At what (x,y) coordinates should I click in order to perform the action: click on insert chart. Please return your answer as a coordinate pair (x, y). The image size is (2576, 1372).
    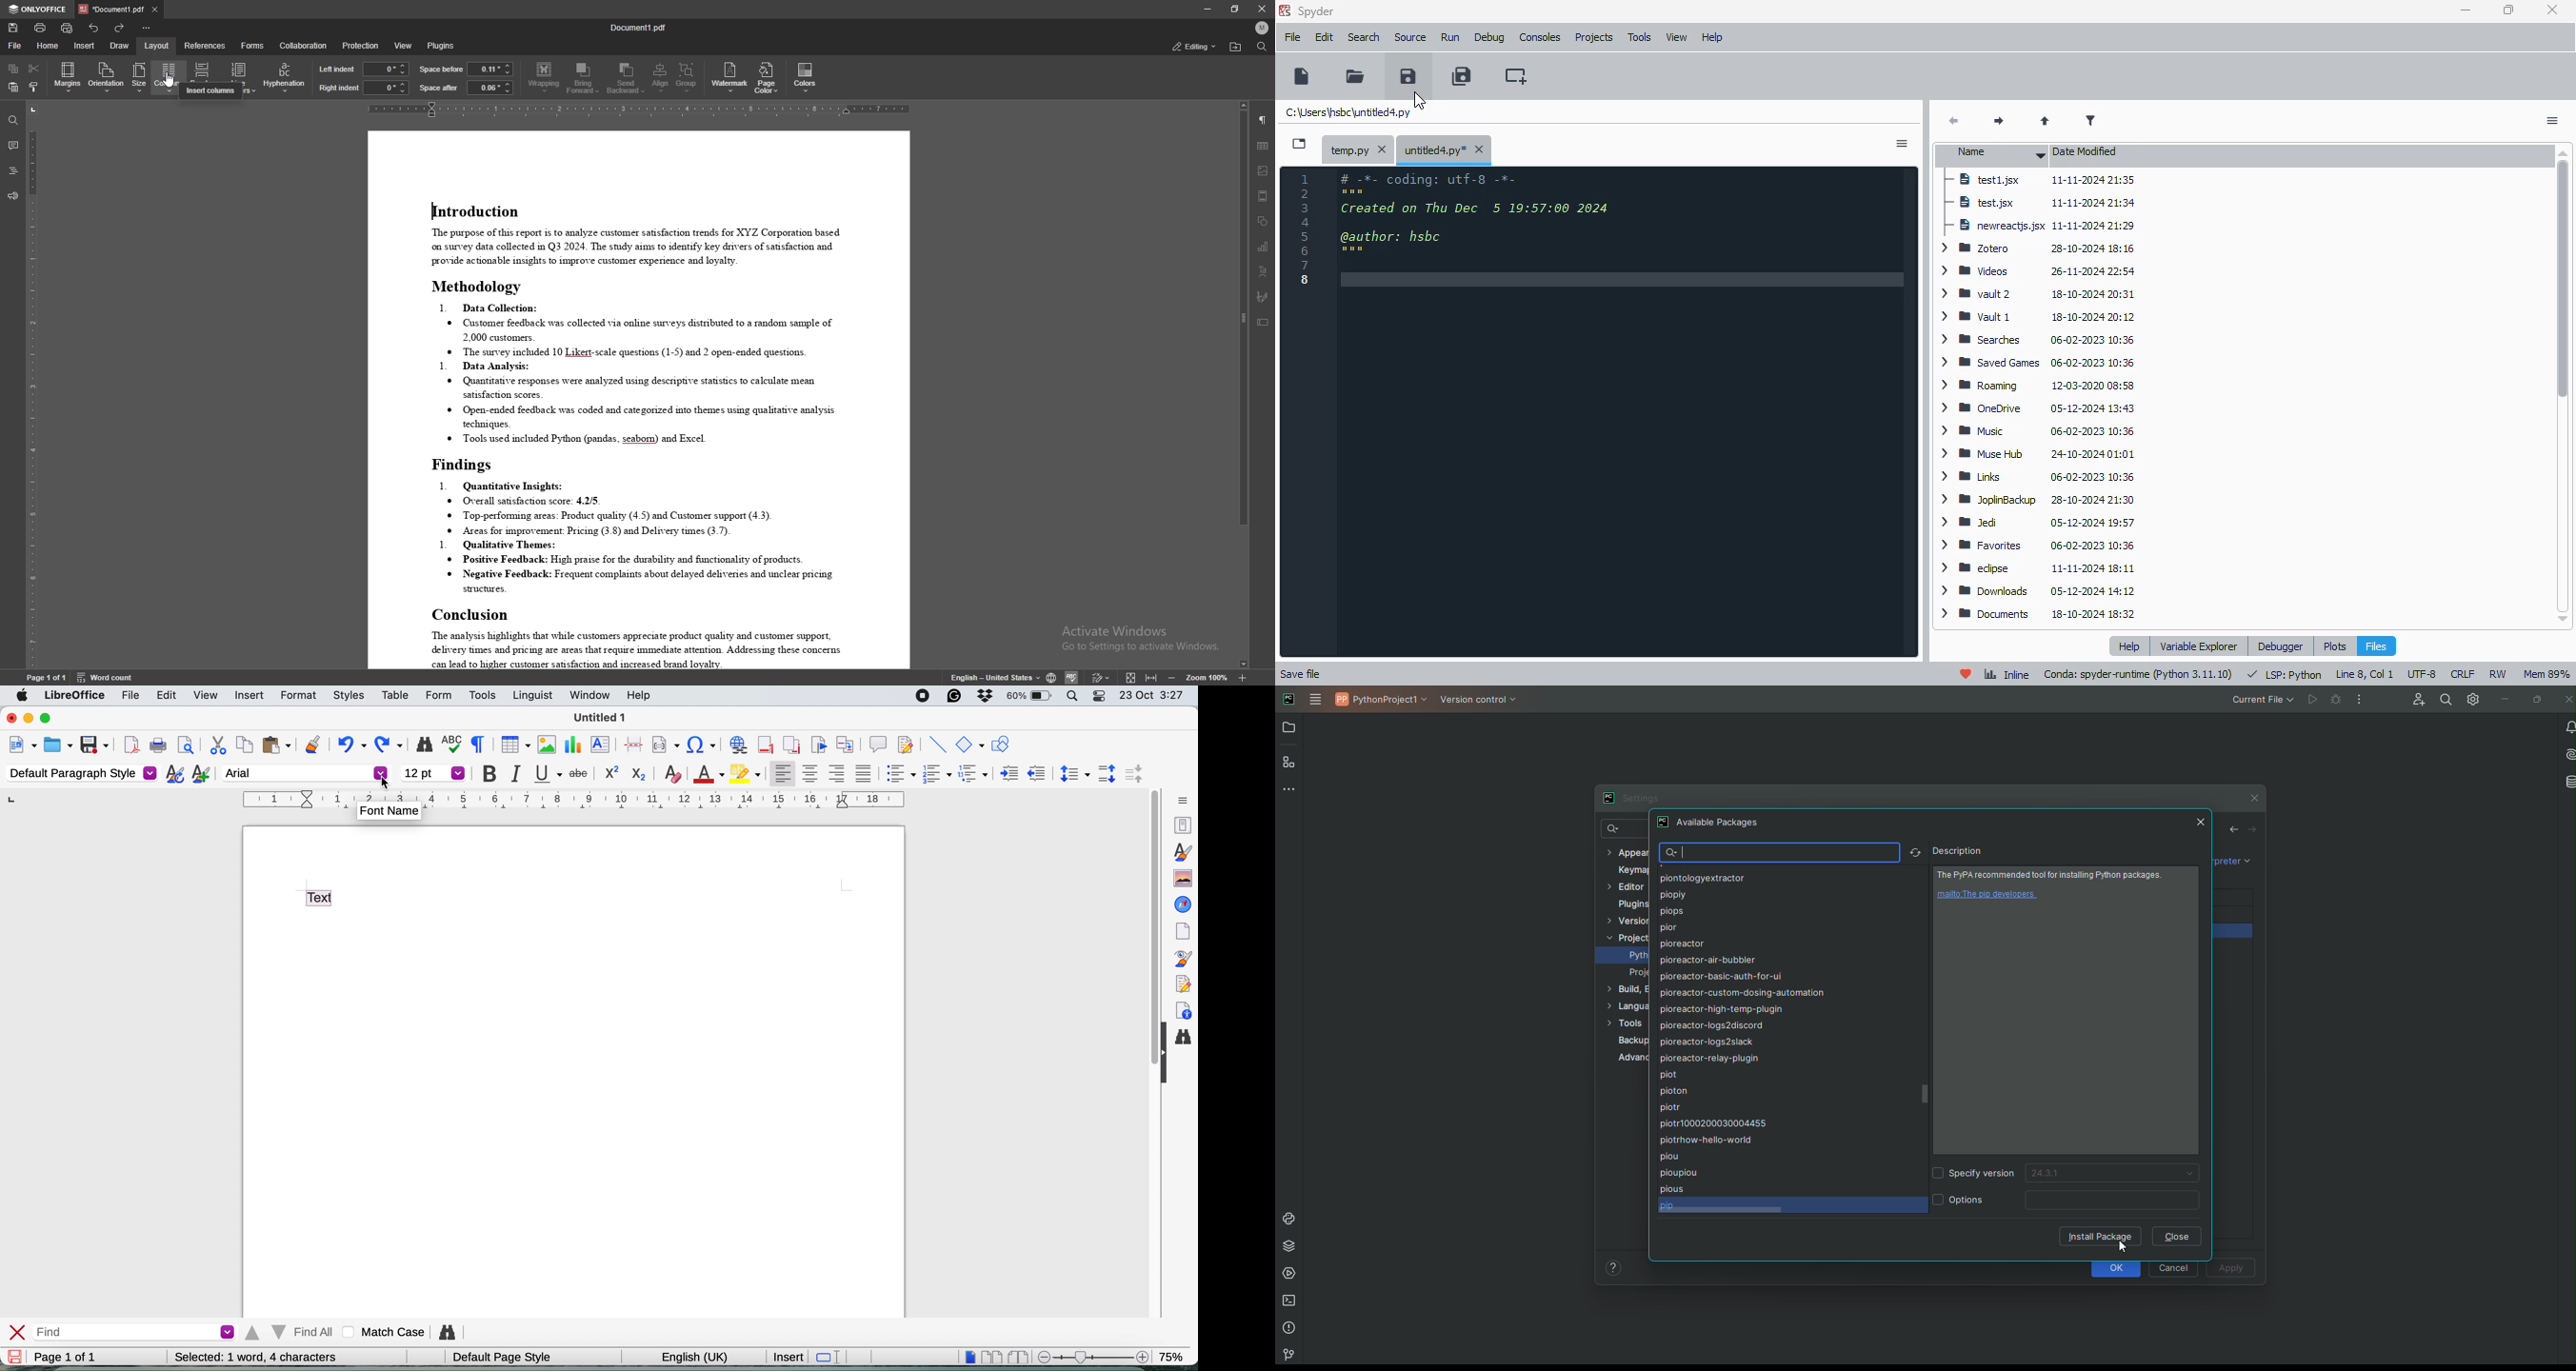
    Looking at the image, I should click on (572, 743).